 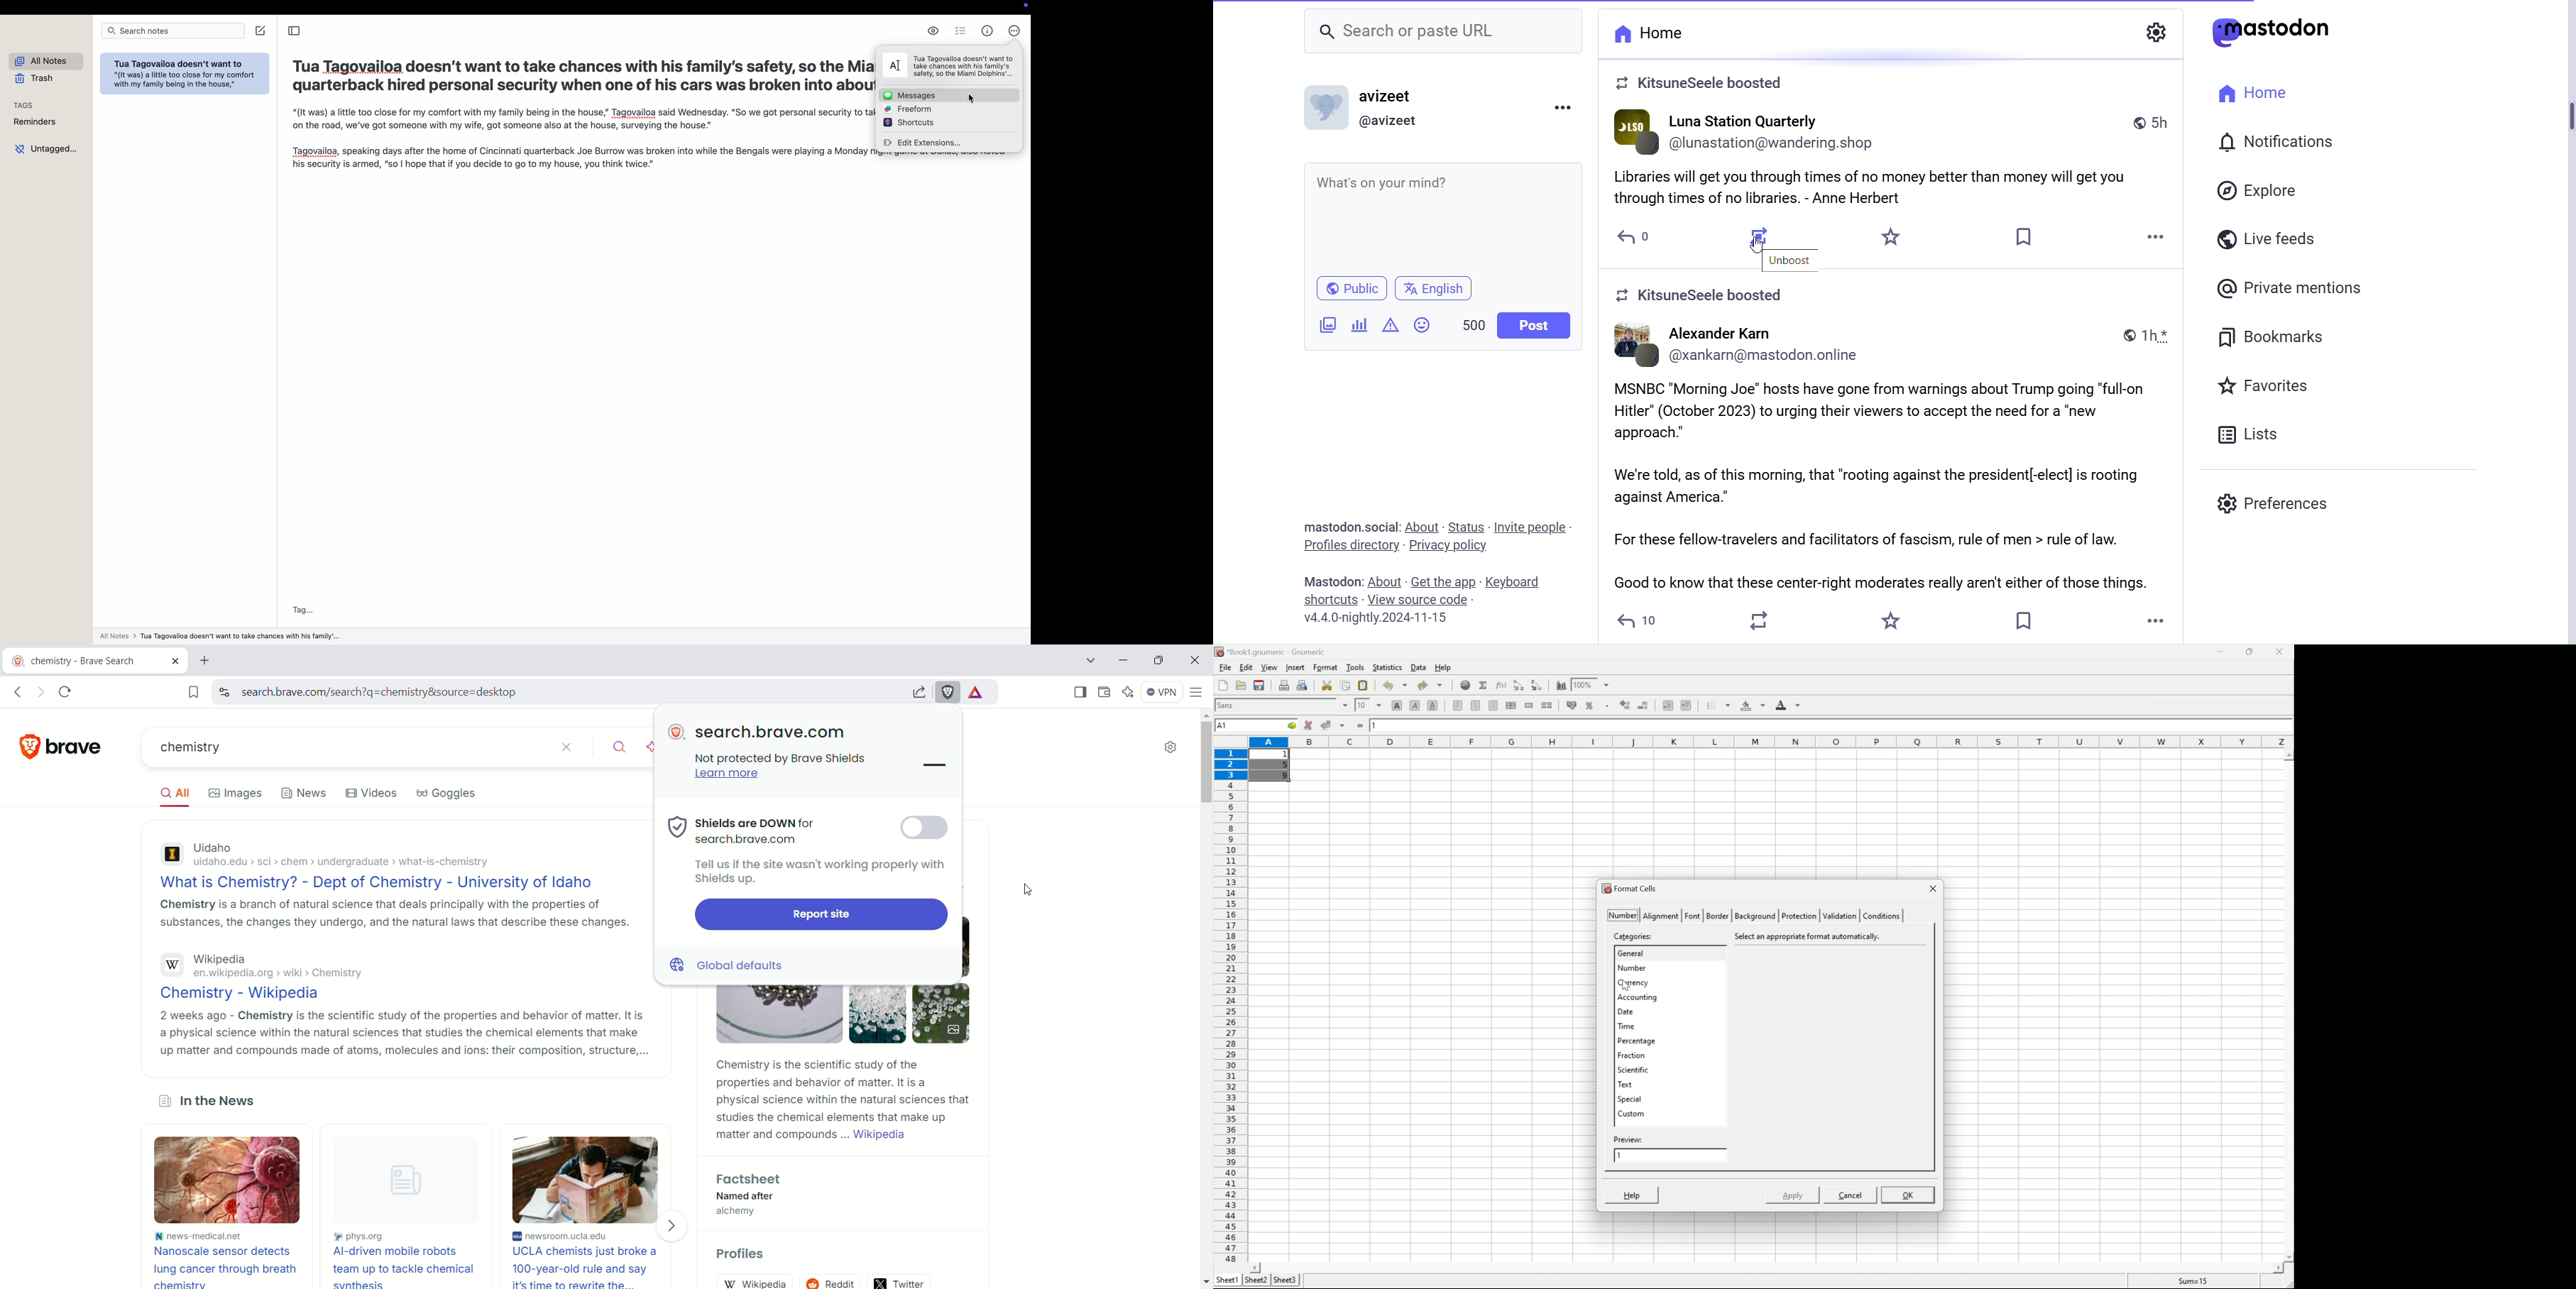 I want to click on text, so click(x=1625, y=1085).